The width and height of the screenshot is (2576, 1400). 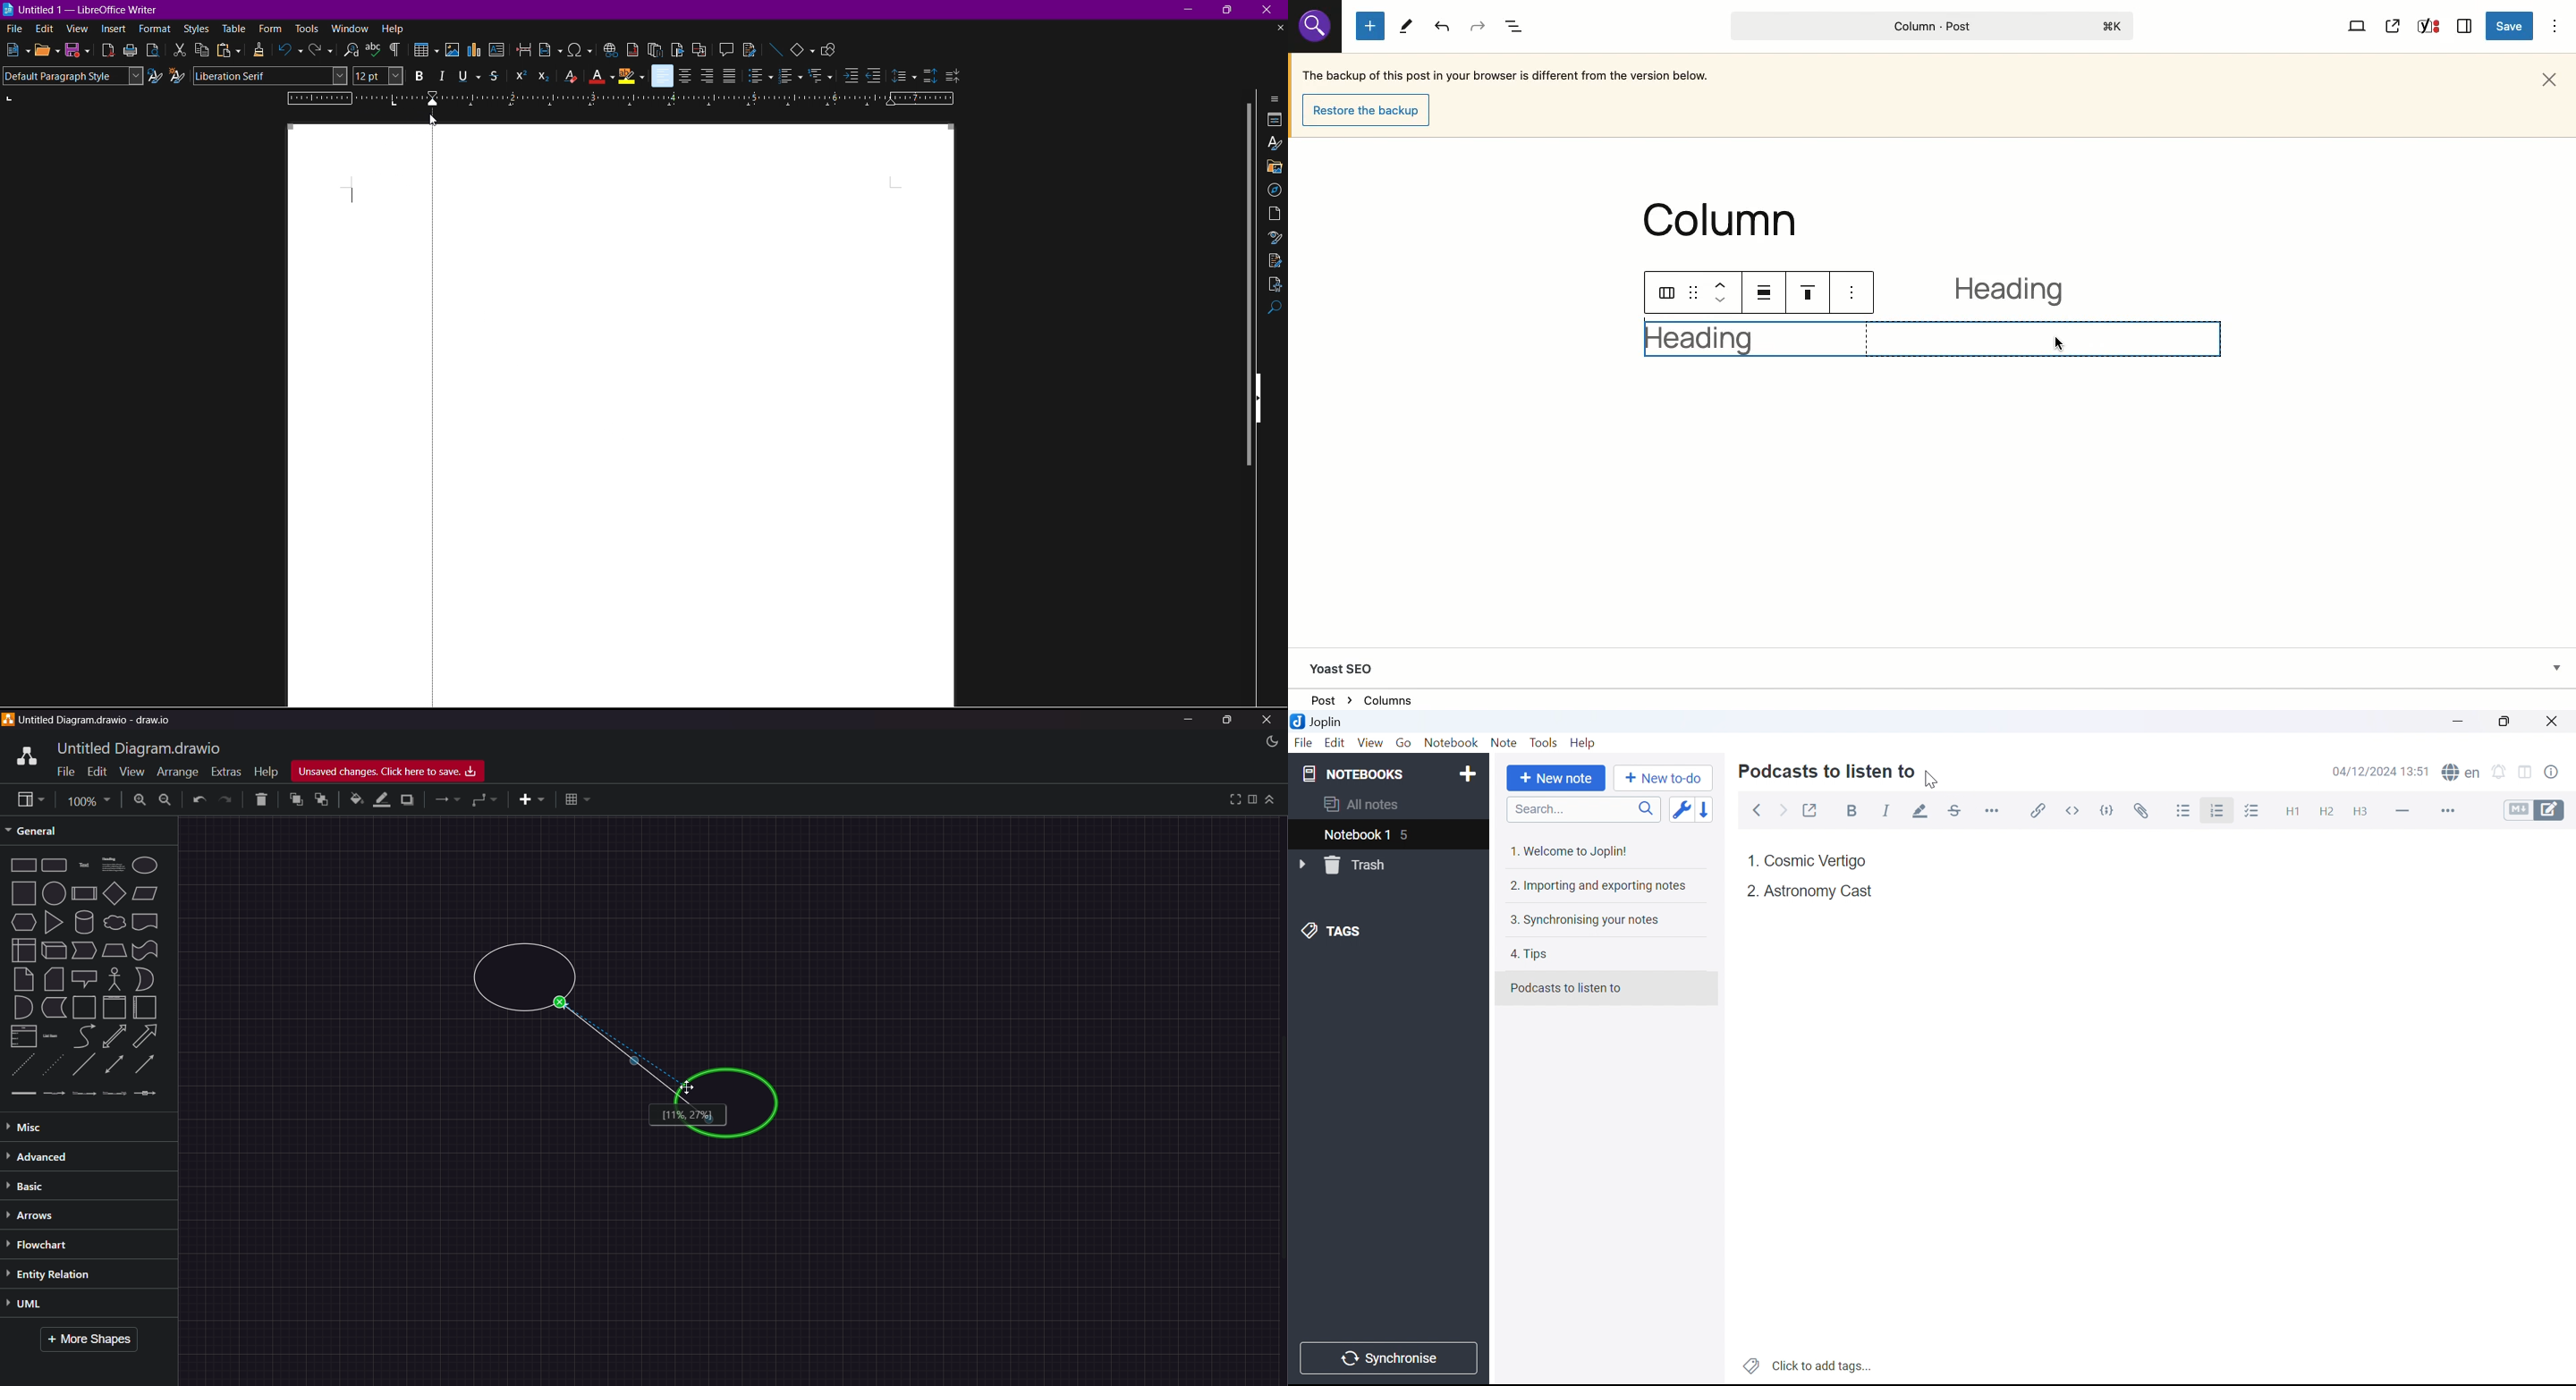 I want to click on 1., so click(x=1752, y=859).